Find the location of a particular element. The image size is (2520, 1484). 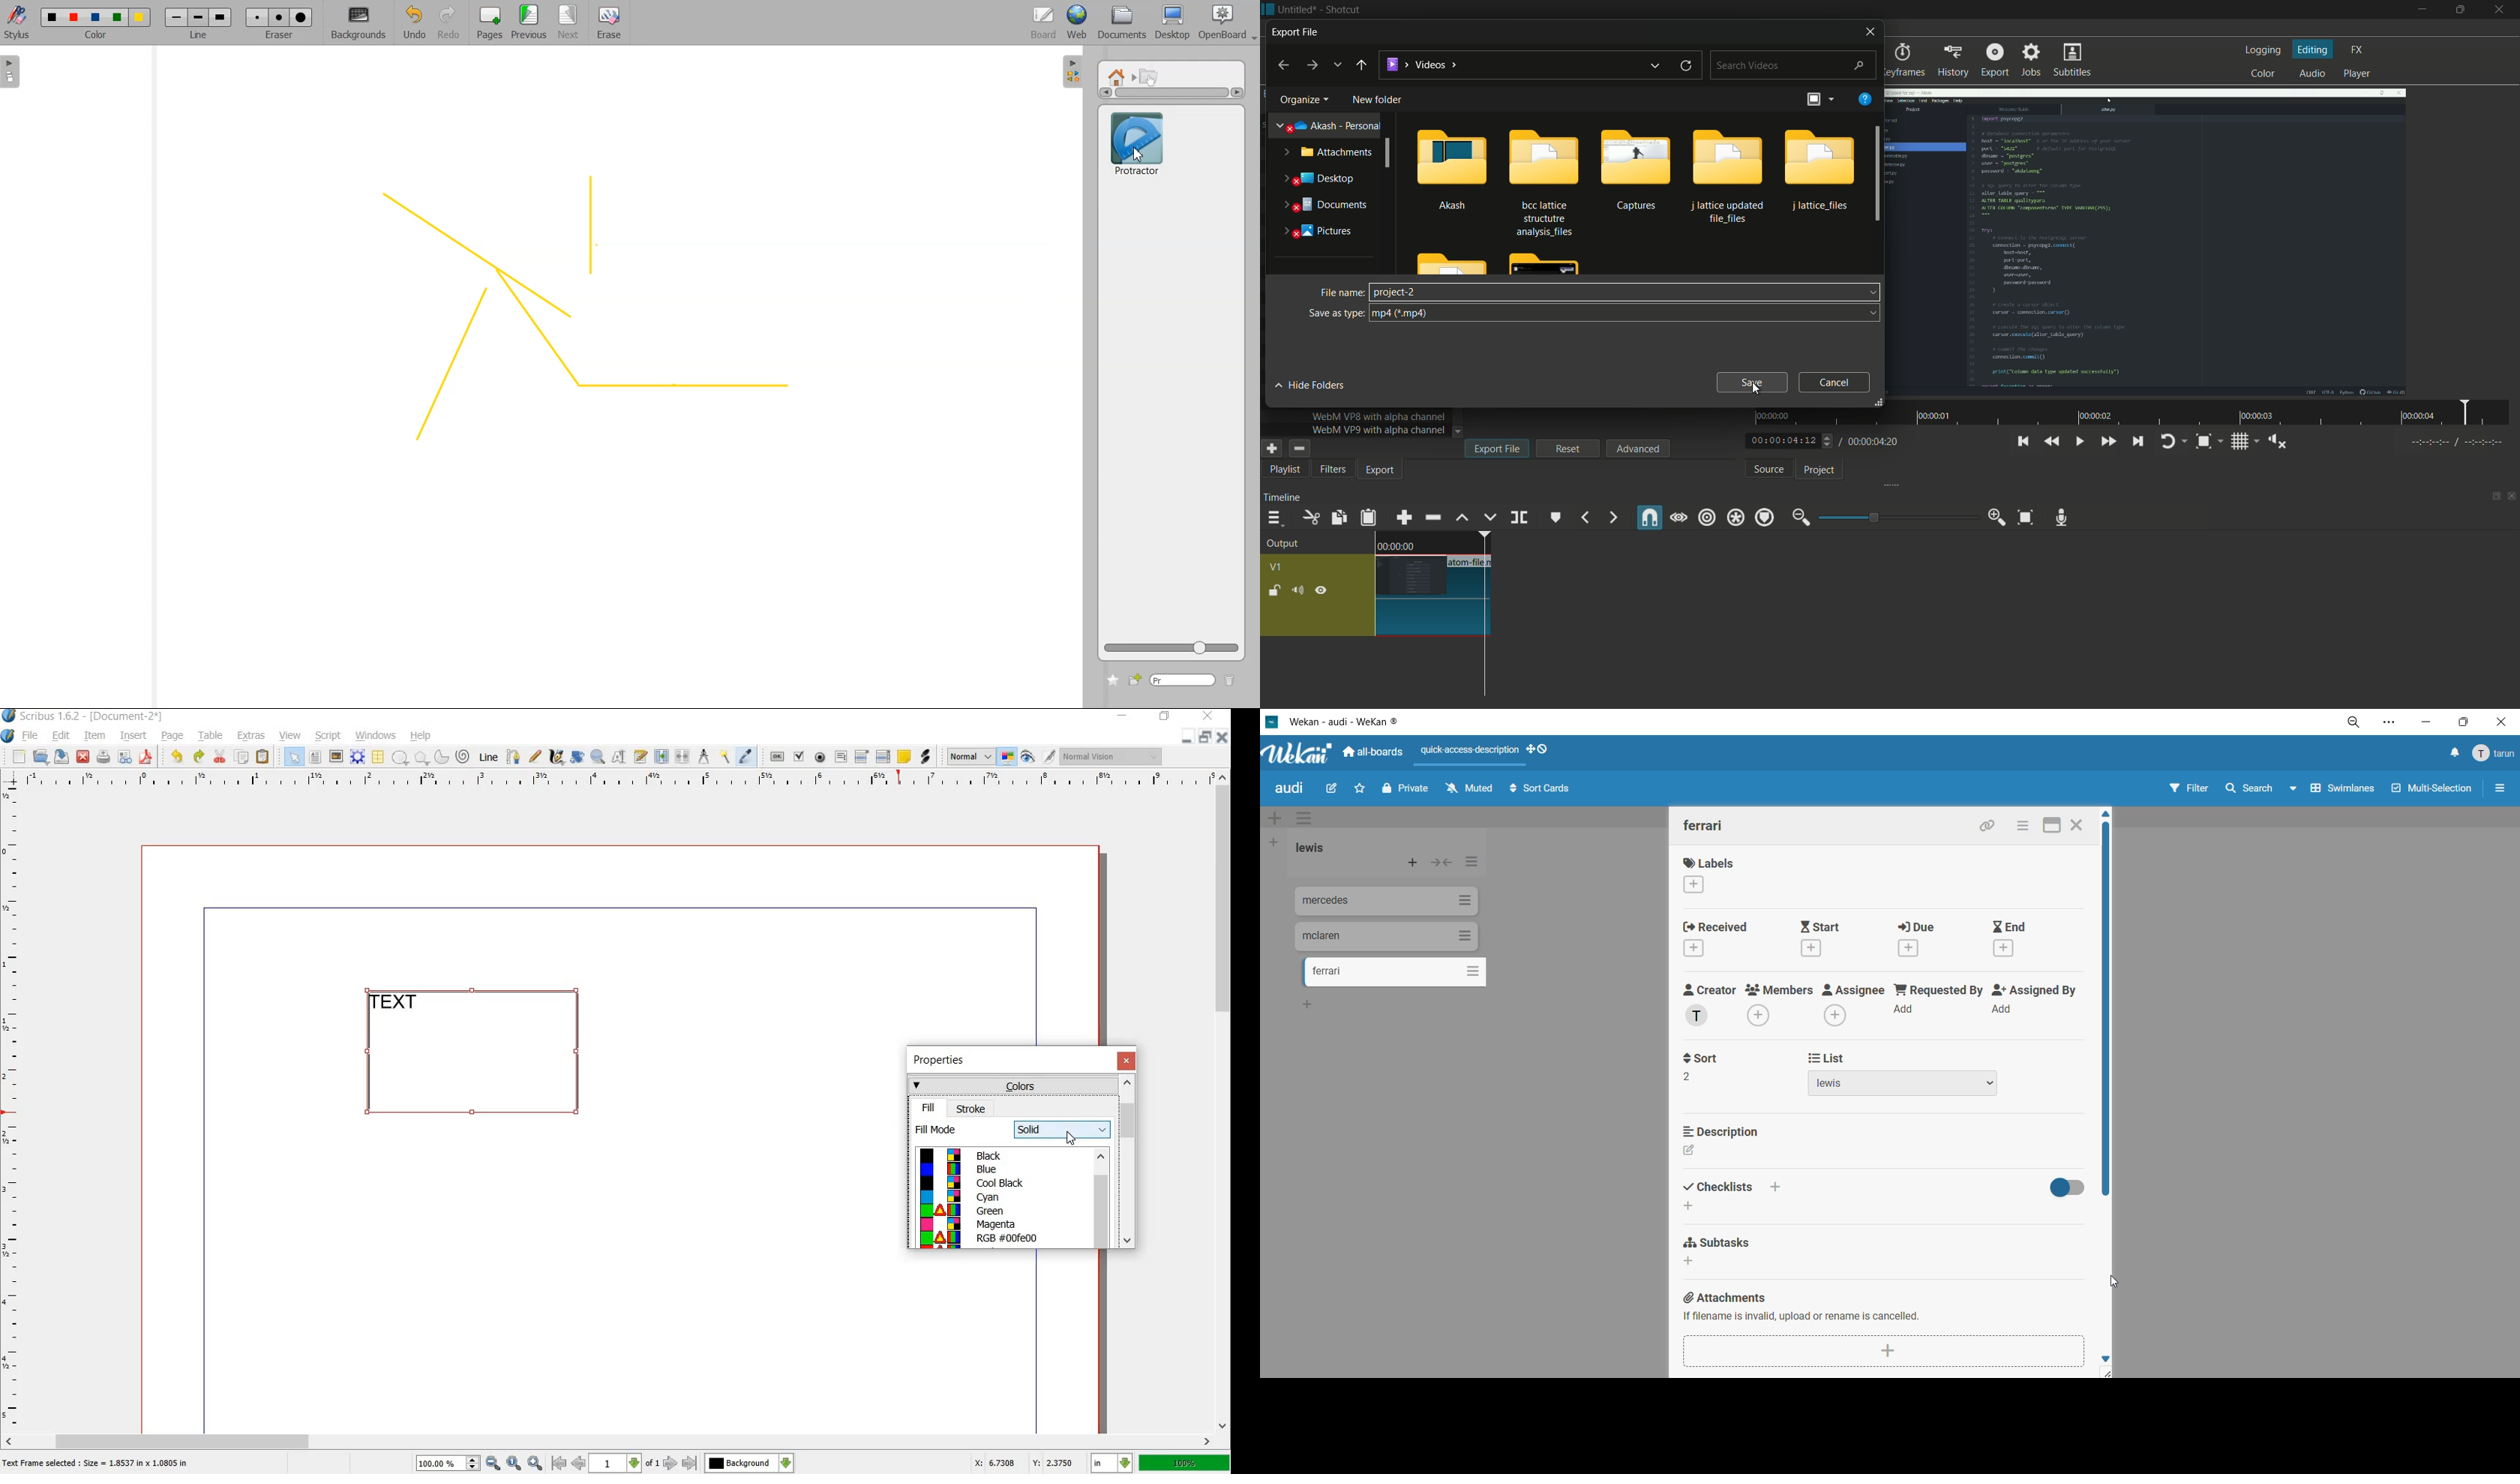

edit text with story editor is located at coordinates (640, 757).